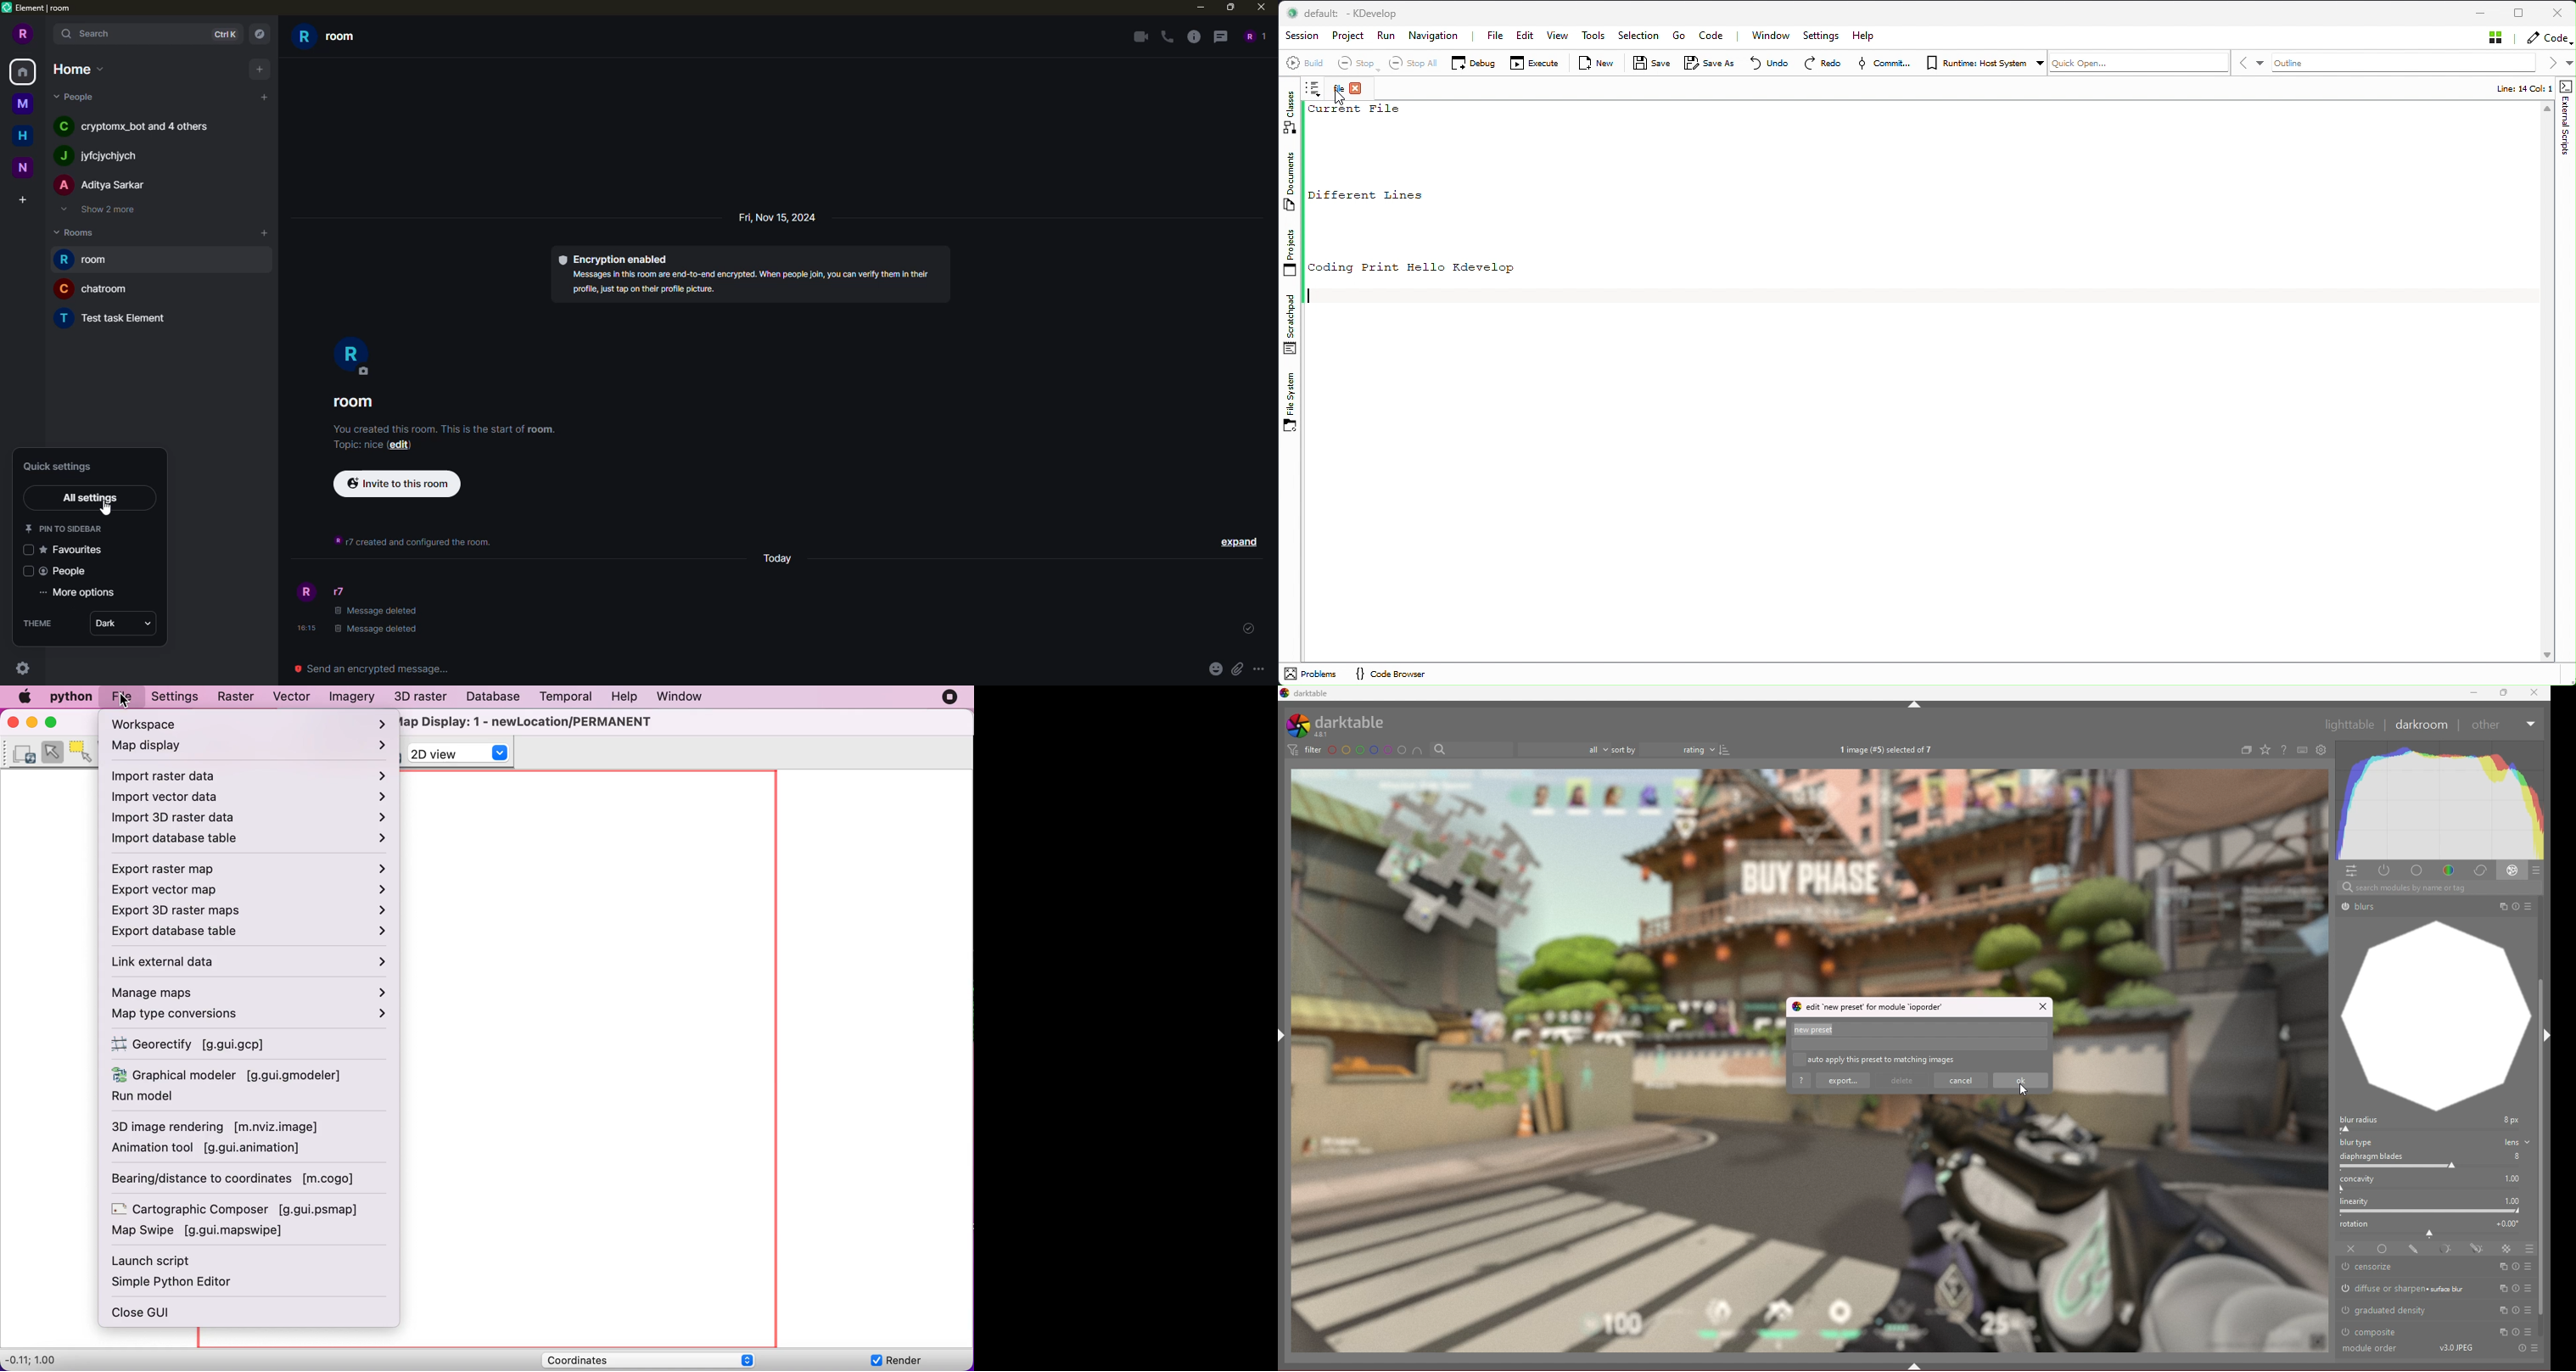 This screenshot has width=2576, height=1372. What do you see at coordinates (2487, 726) in the screenshot?
I see `` at bounding box center [2487, 726].